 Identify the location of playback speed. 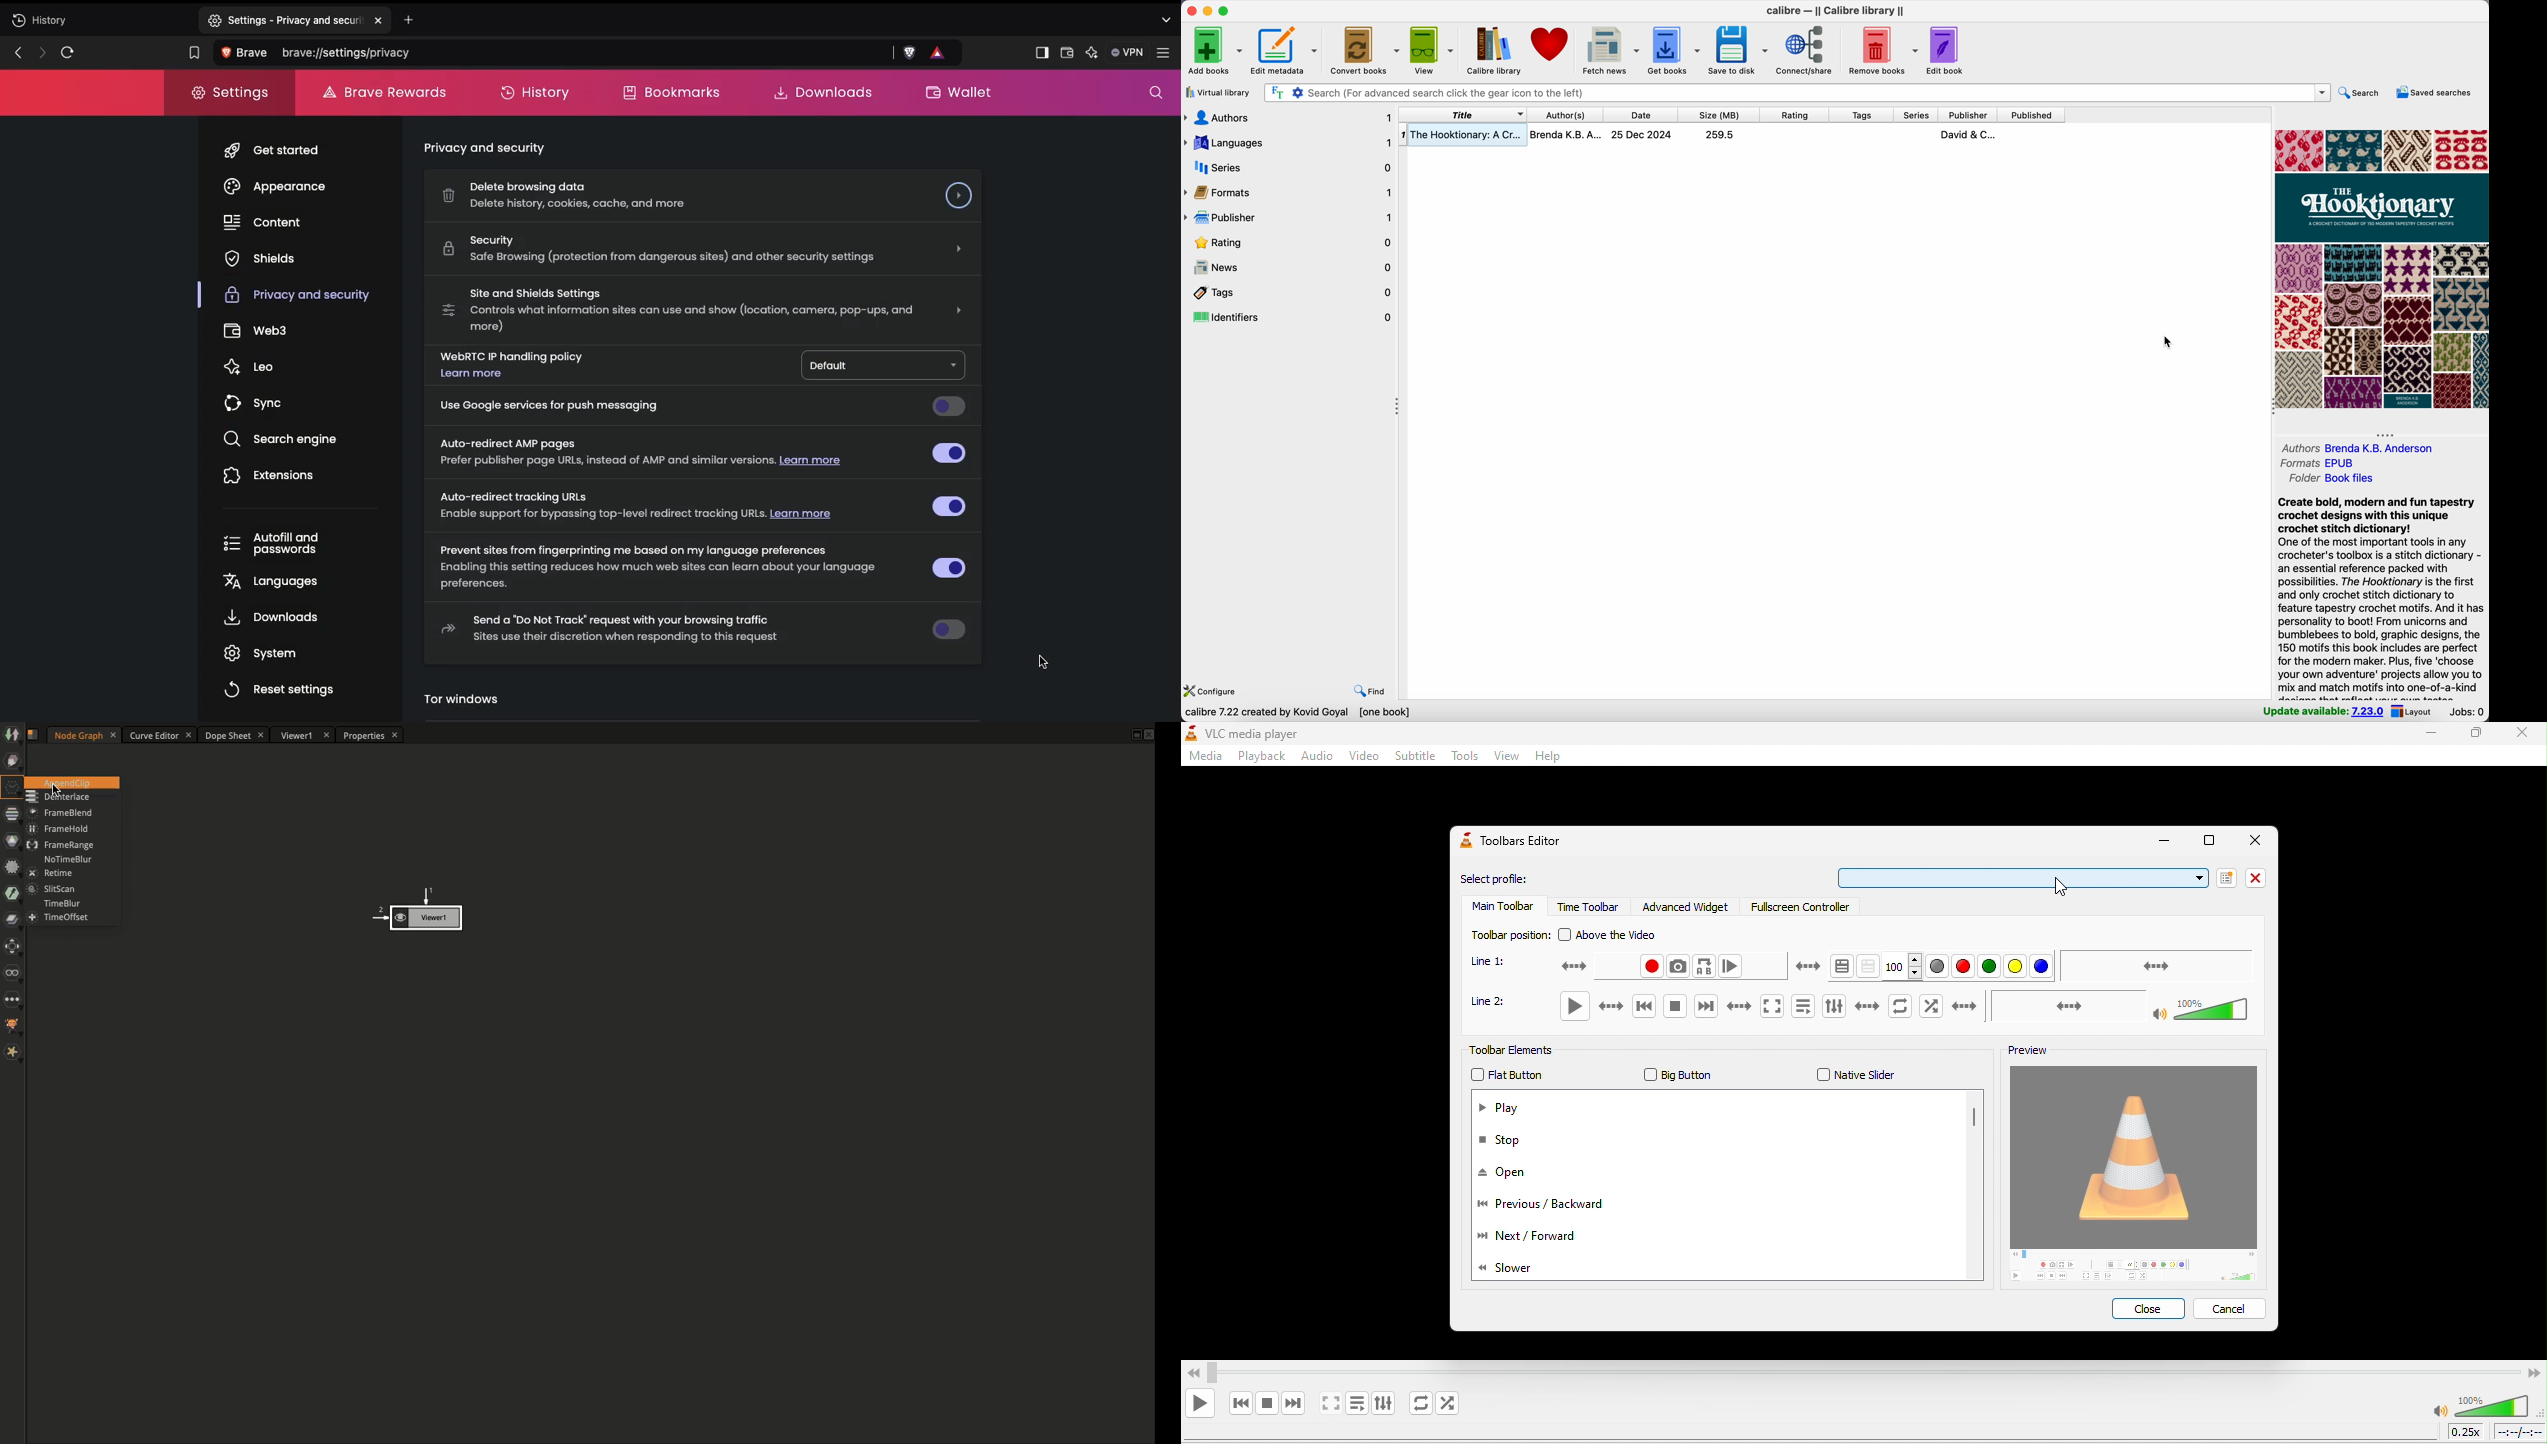
(2466, 1433).